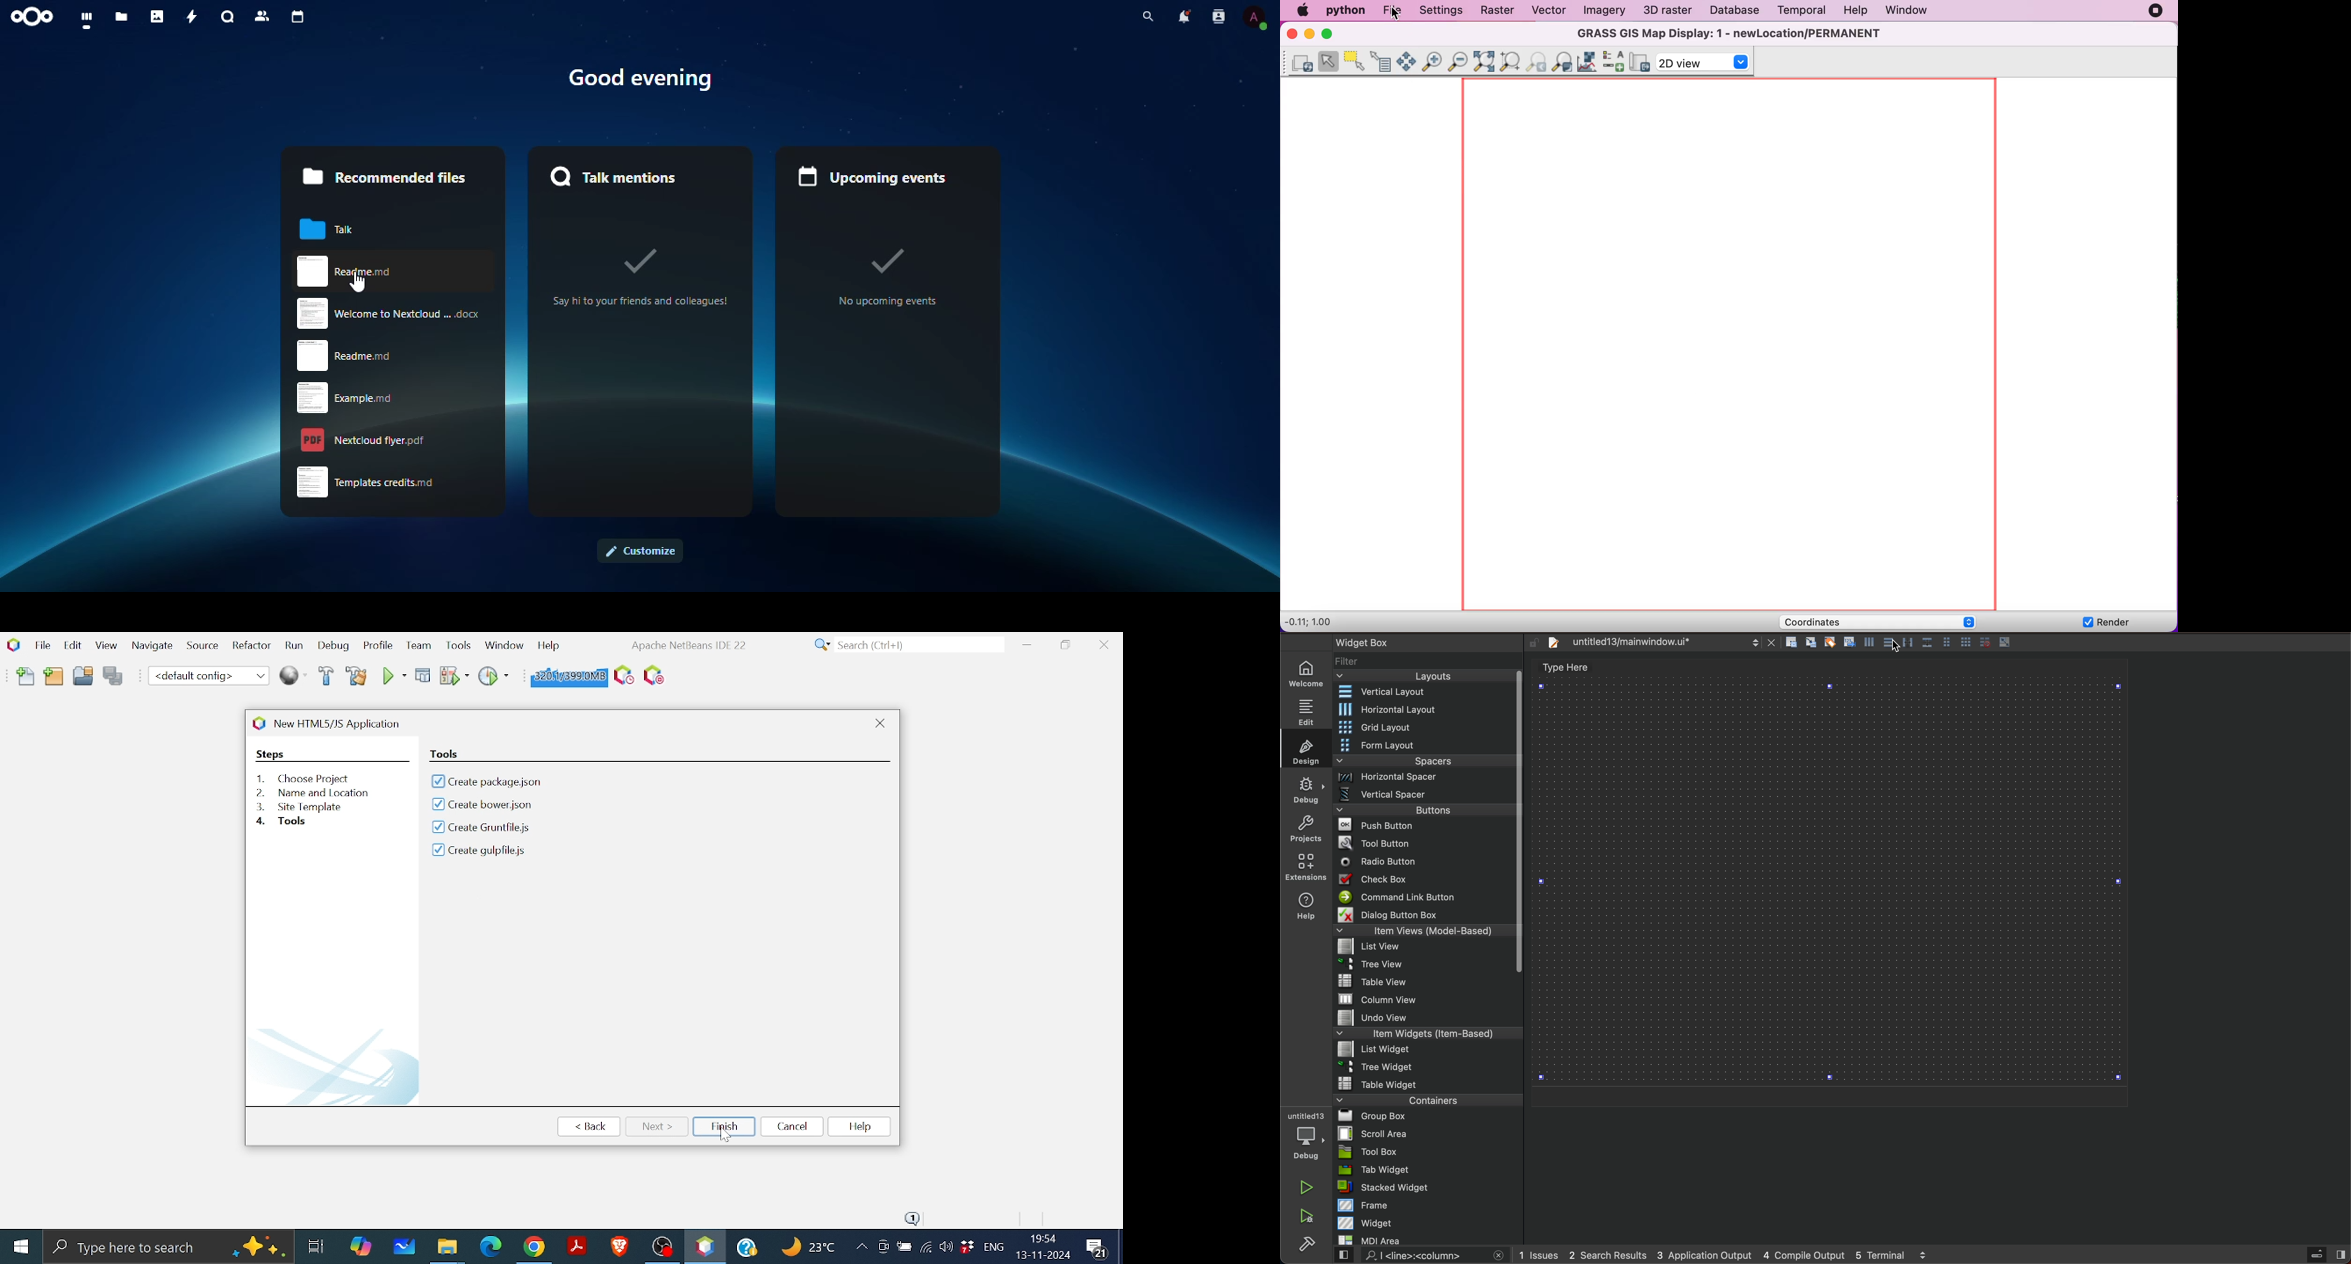 This screenshot has width=2352, height=1288. Describe the element at coordinates (1424, 982) in the screenshot. I see `table view` at that location.